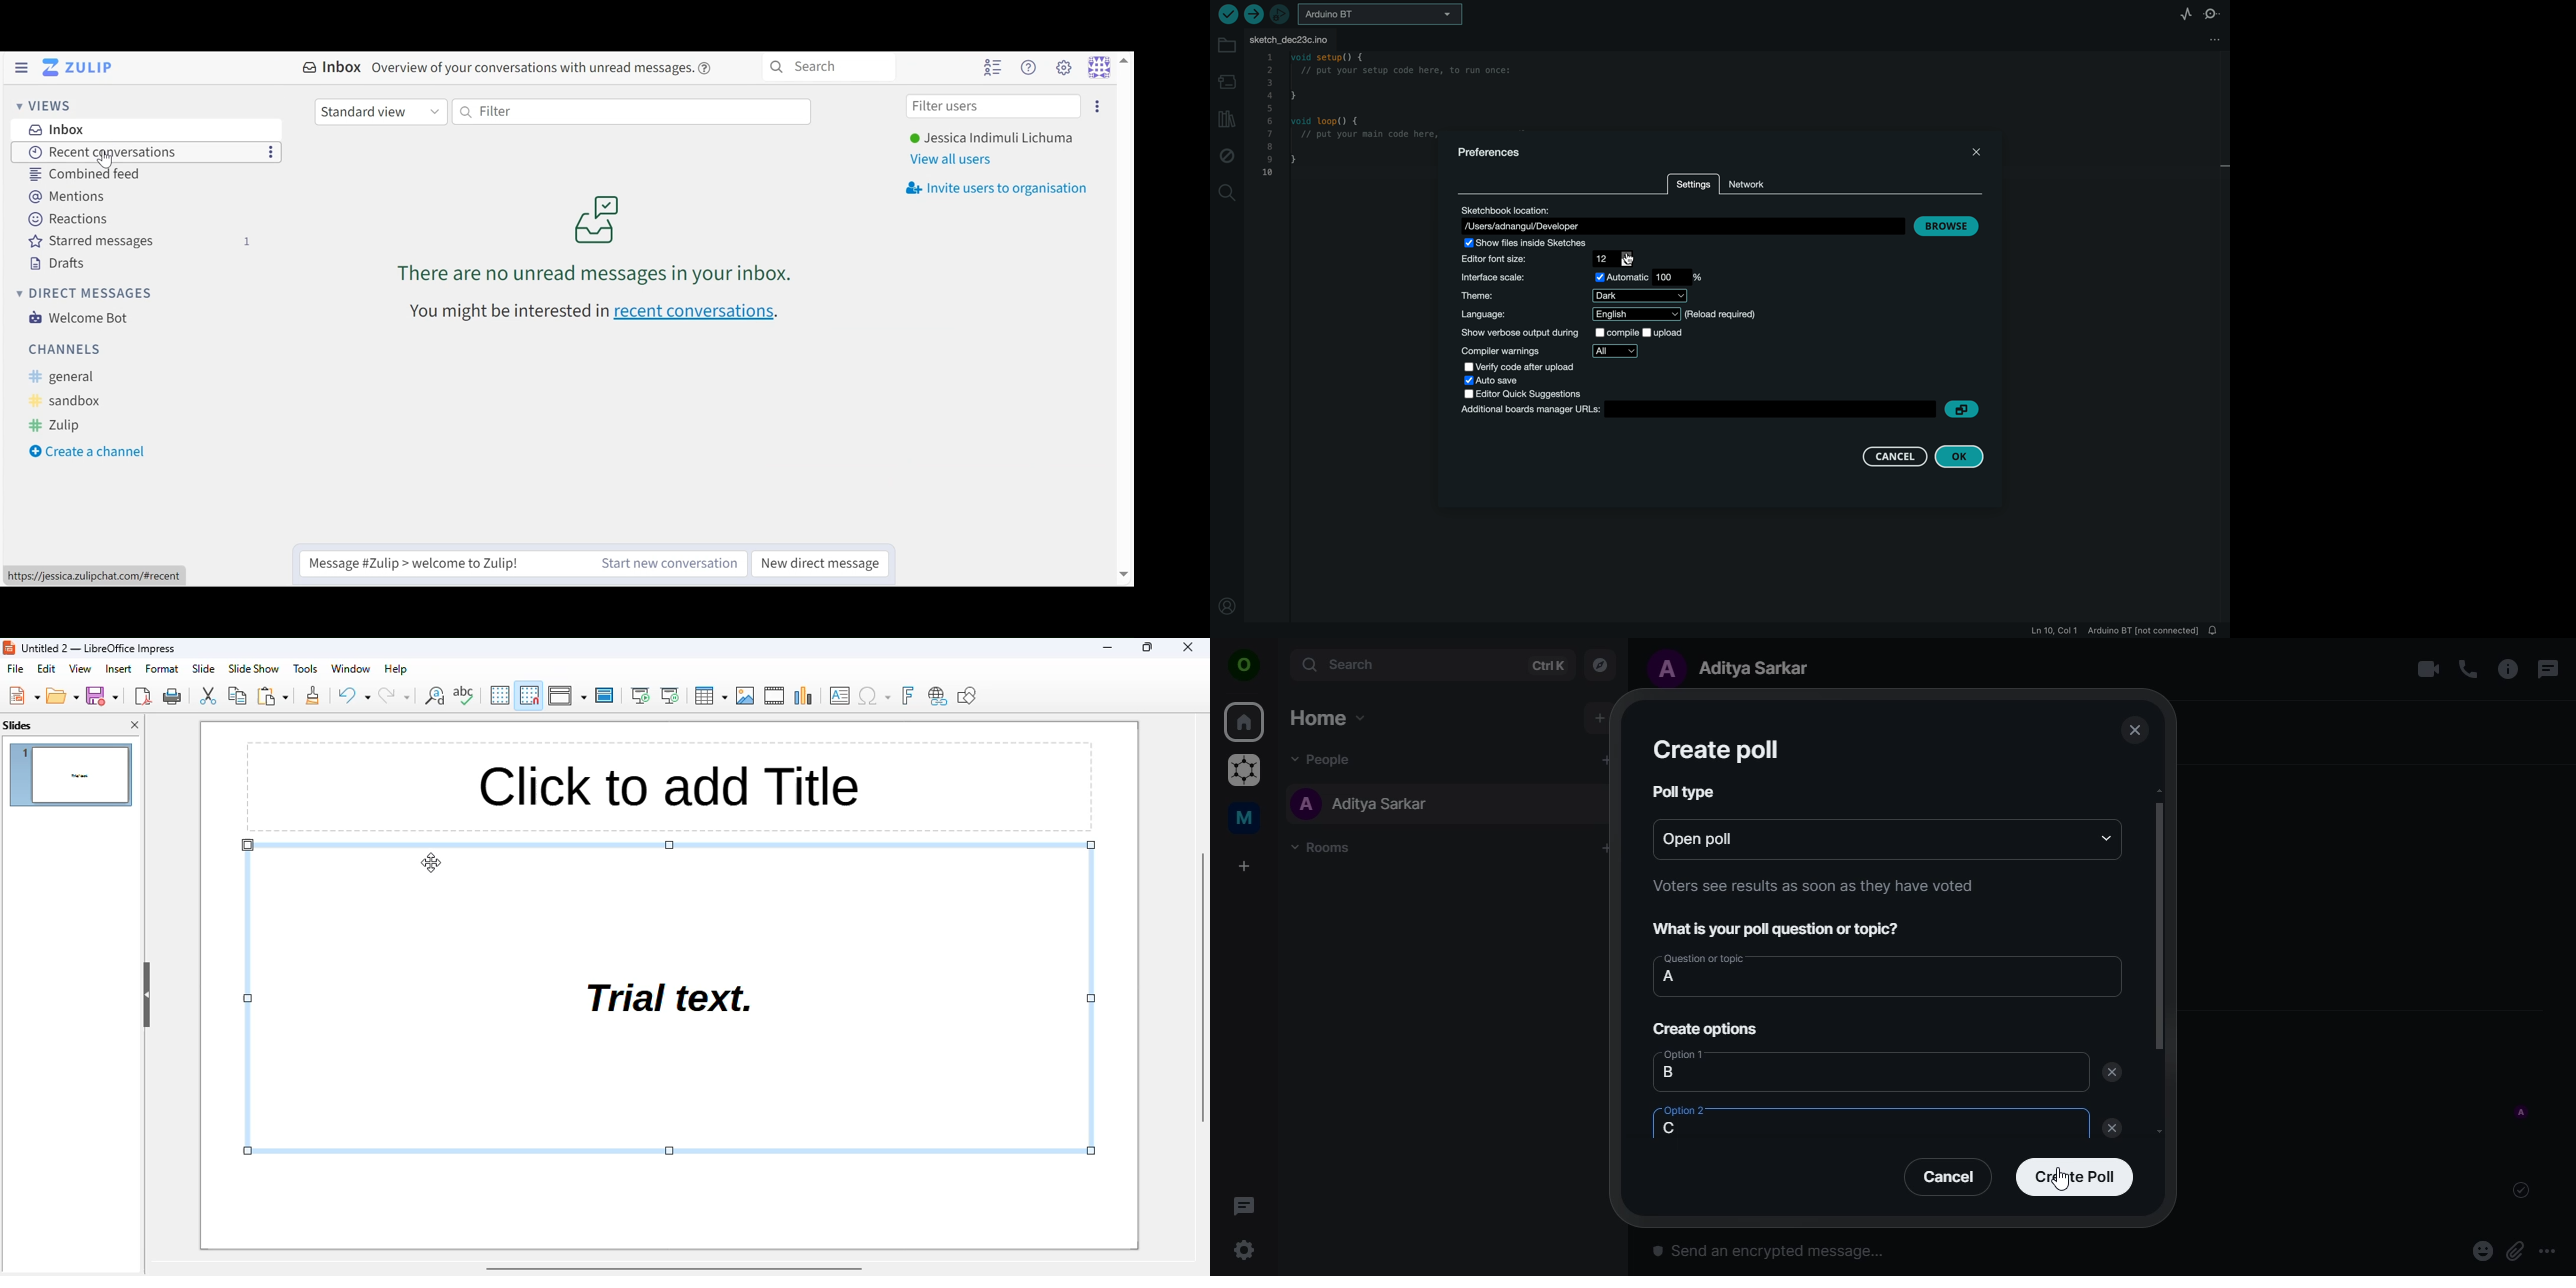 The width and height of the screenshot is (2576, 1288). What do you see at coordinates (597, 239) in the screenshot?
I see `no unread messages` at bounding box center [597, 239].